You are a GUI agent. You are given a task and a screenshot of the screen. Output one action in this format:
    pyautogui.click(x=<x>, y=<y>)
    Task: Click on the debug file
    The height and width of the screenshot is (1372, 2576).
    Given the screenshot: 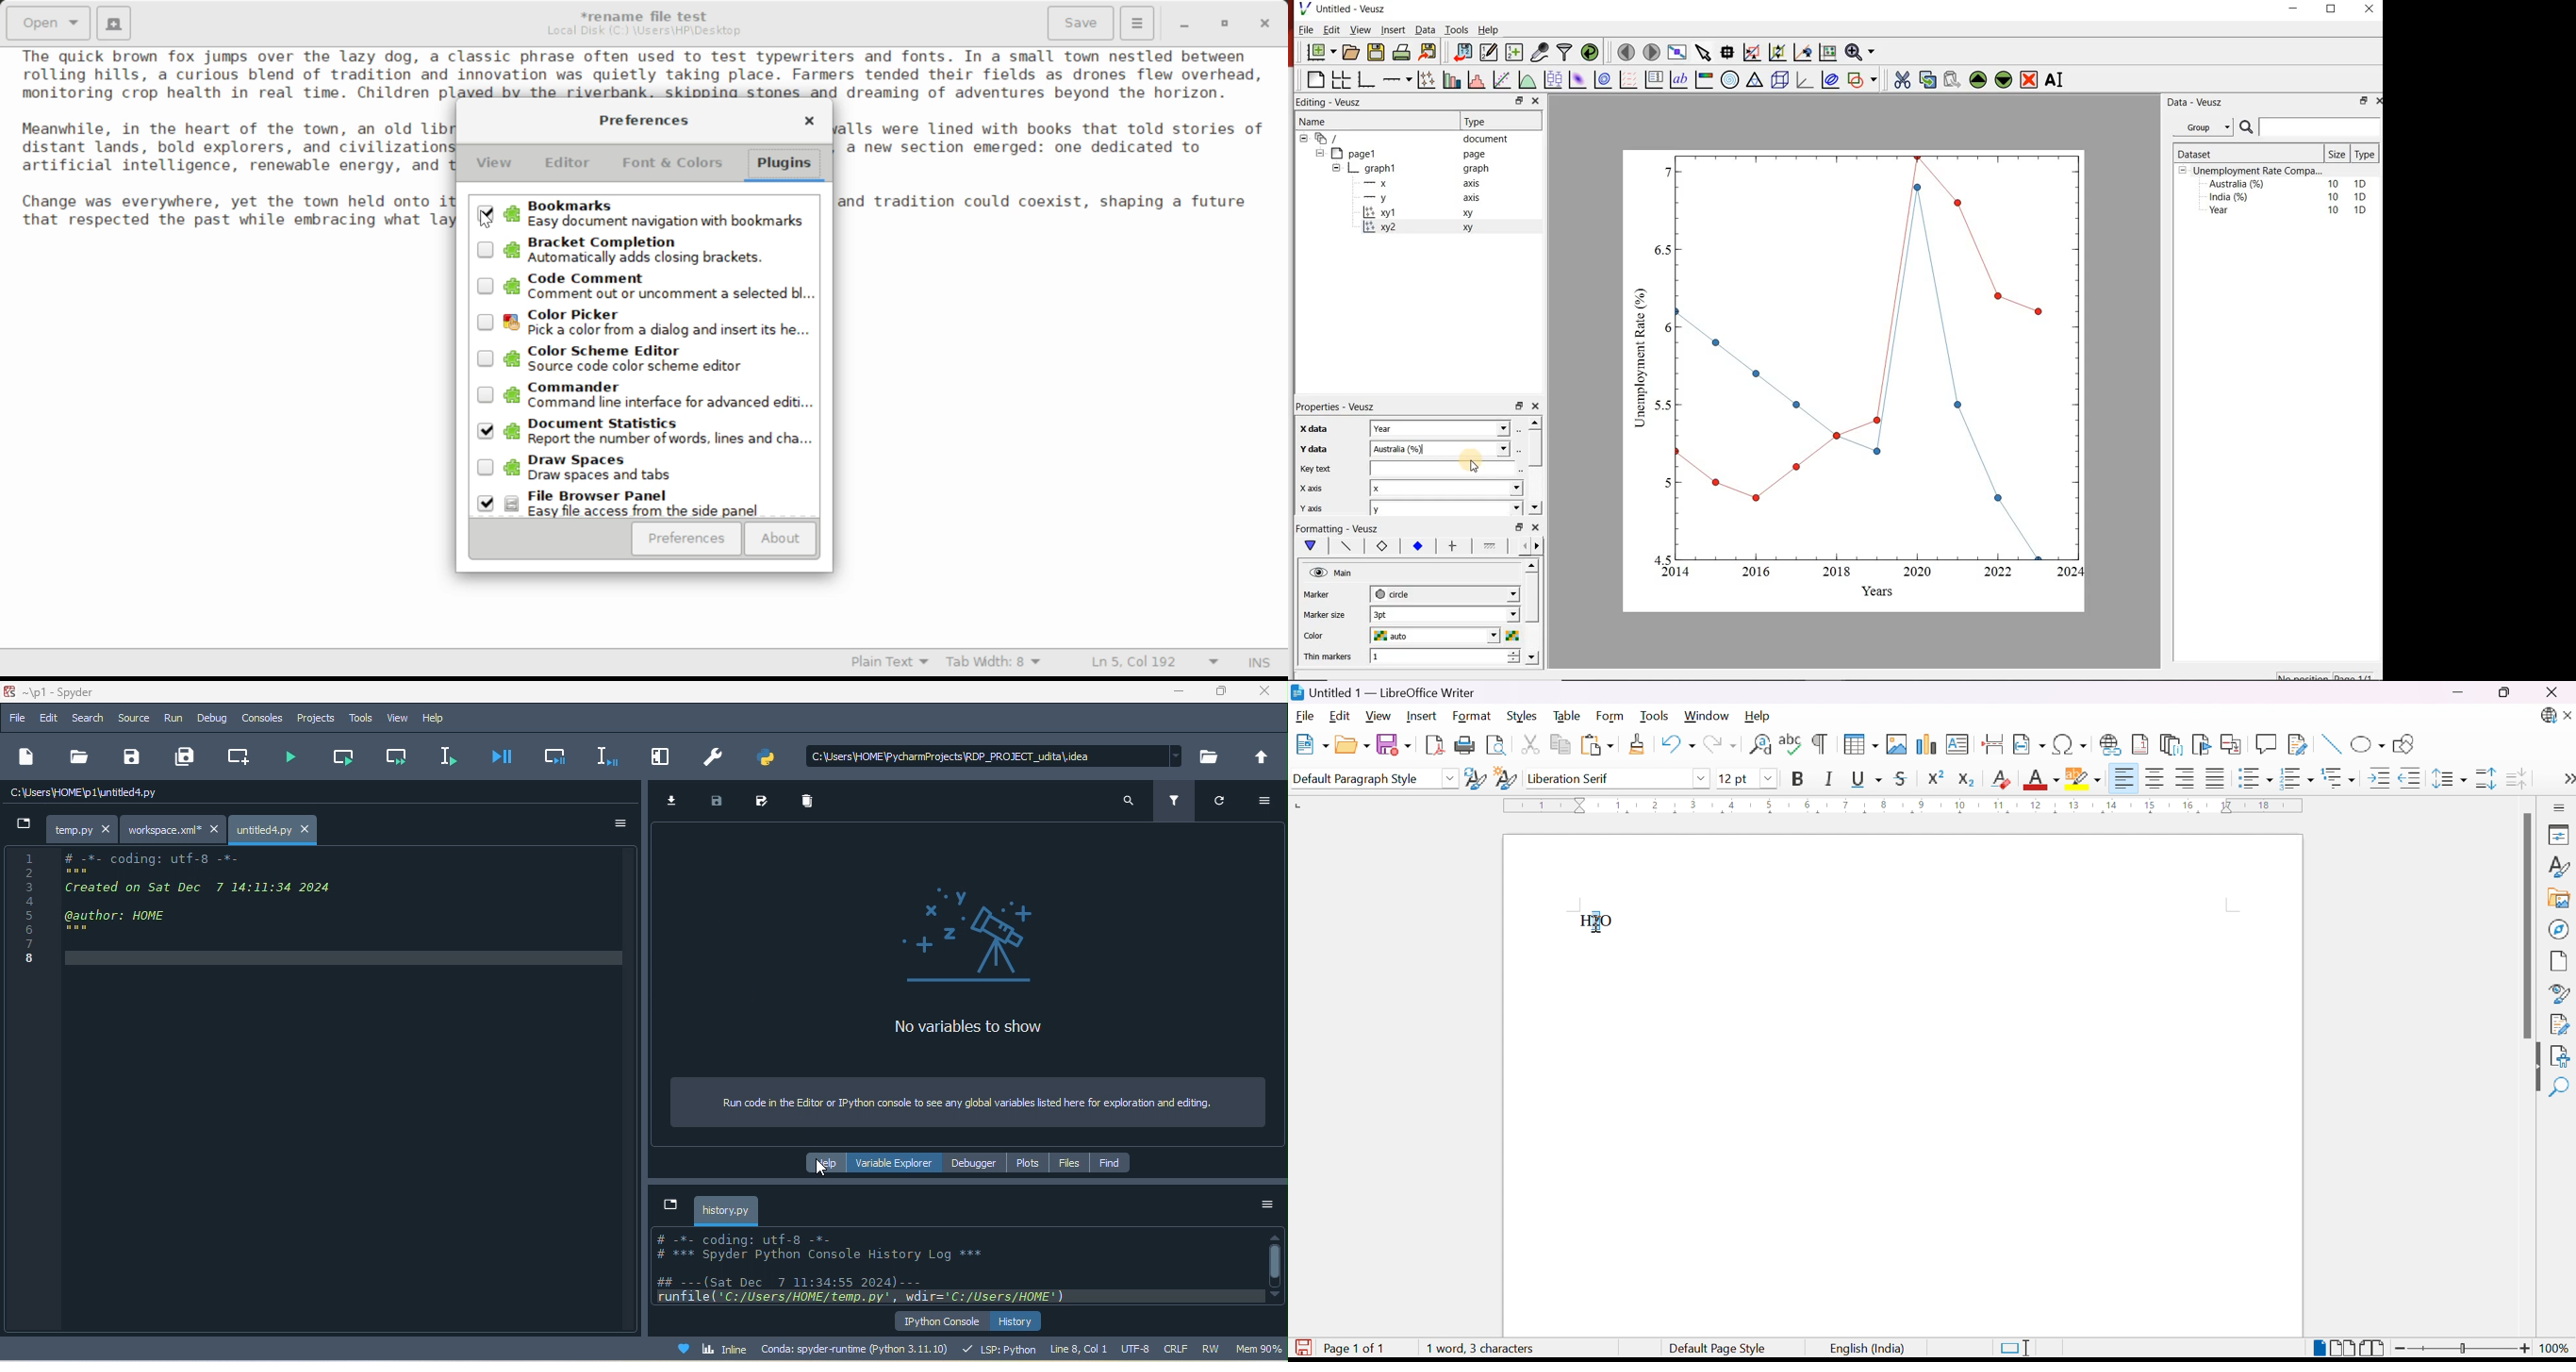 What is the action you would take?
    pyautogui.click(x=506, y=757)
    